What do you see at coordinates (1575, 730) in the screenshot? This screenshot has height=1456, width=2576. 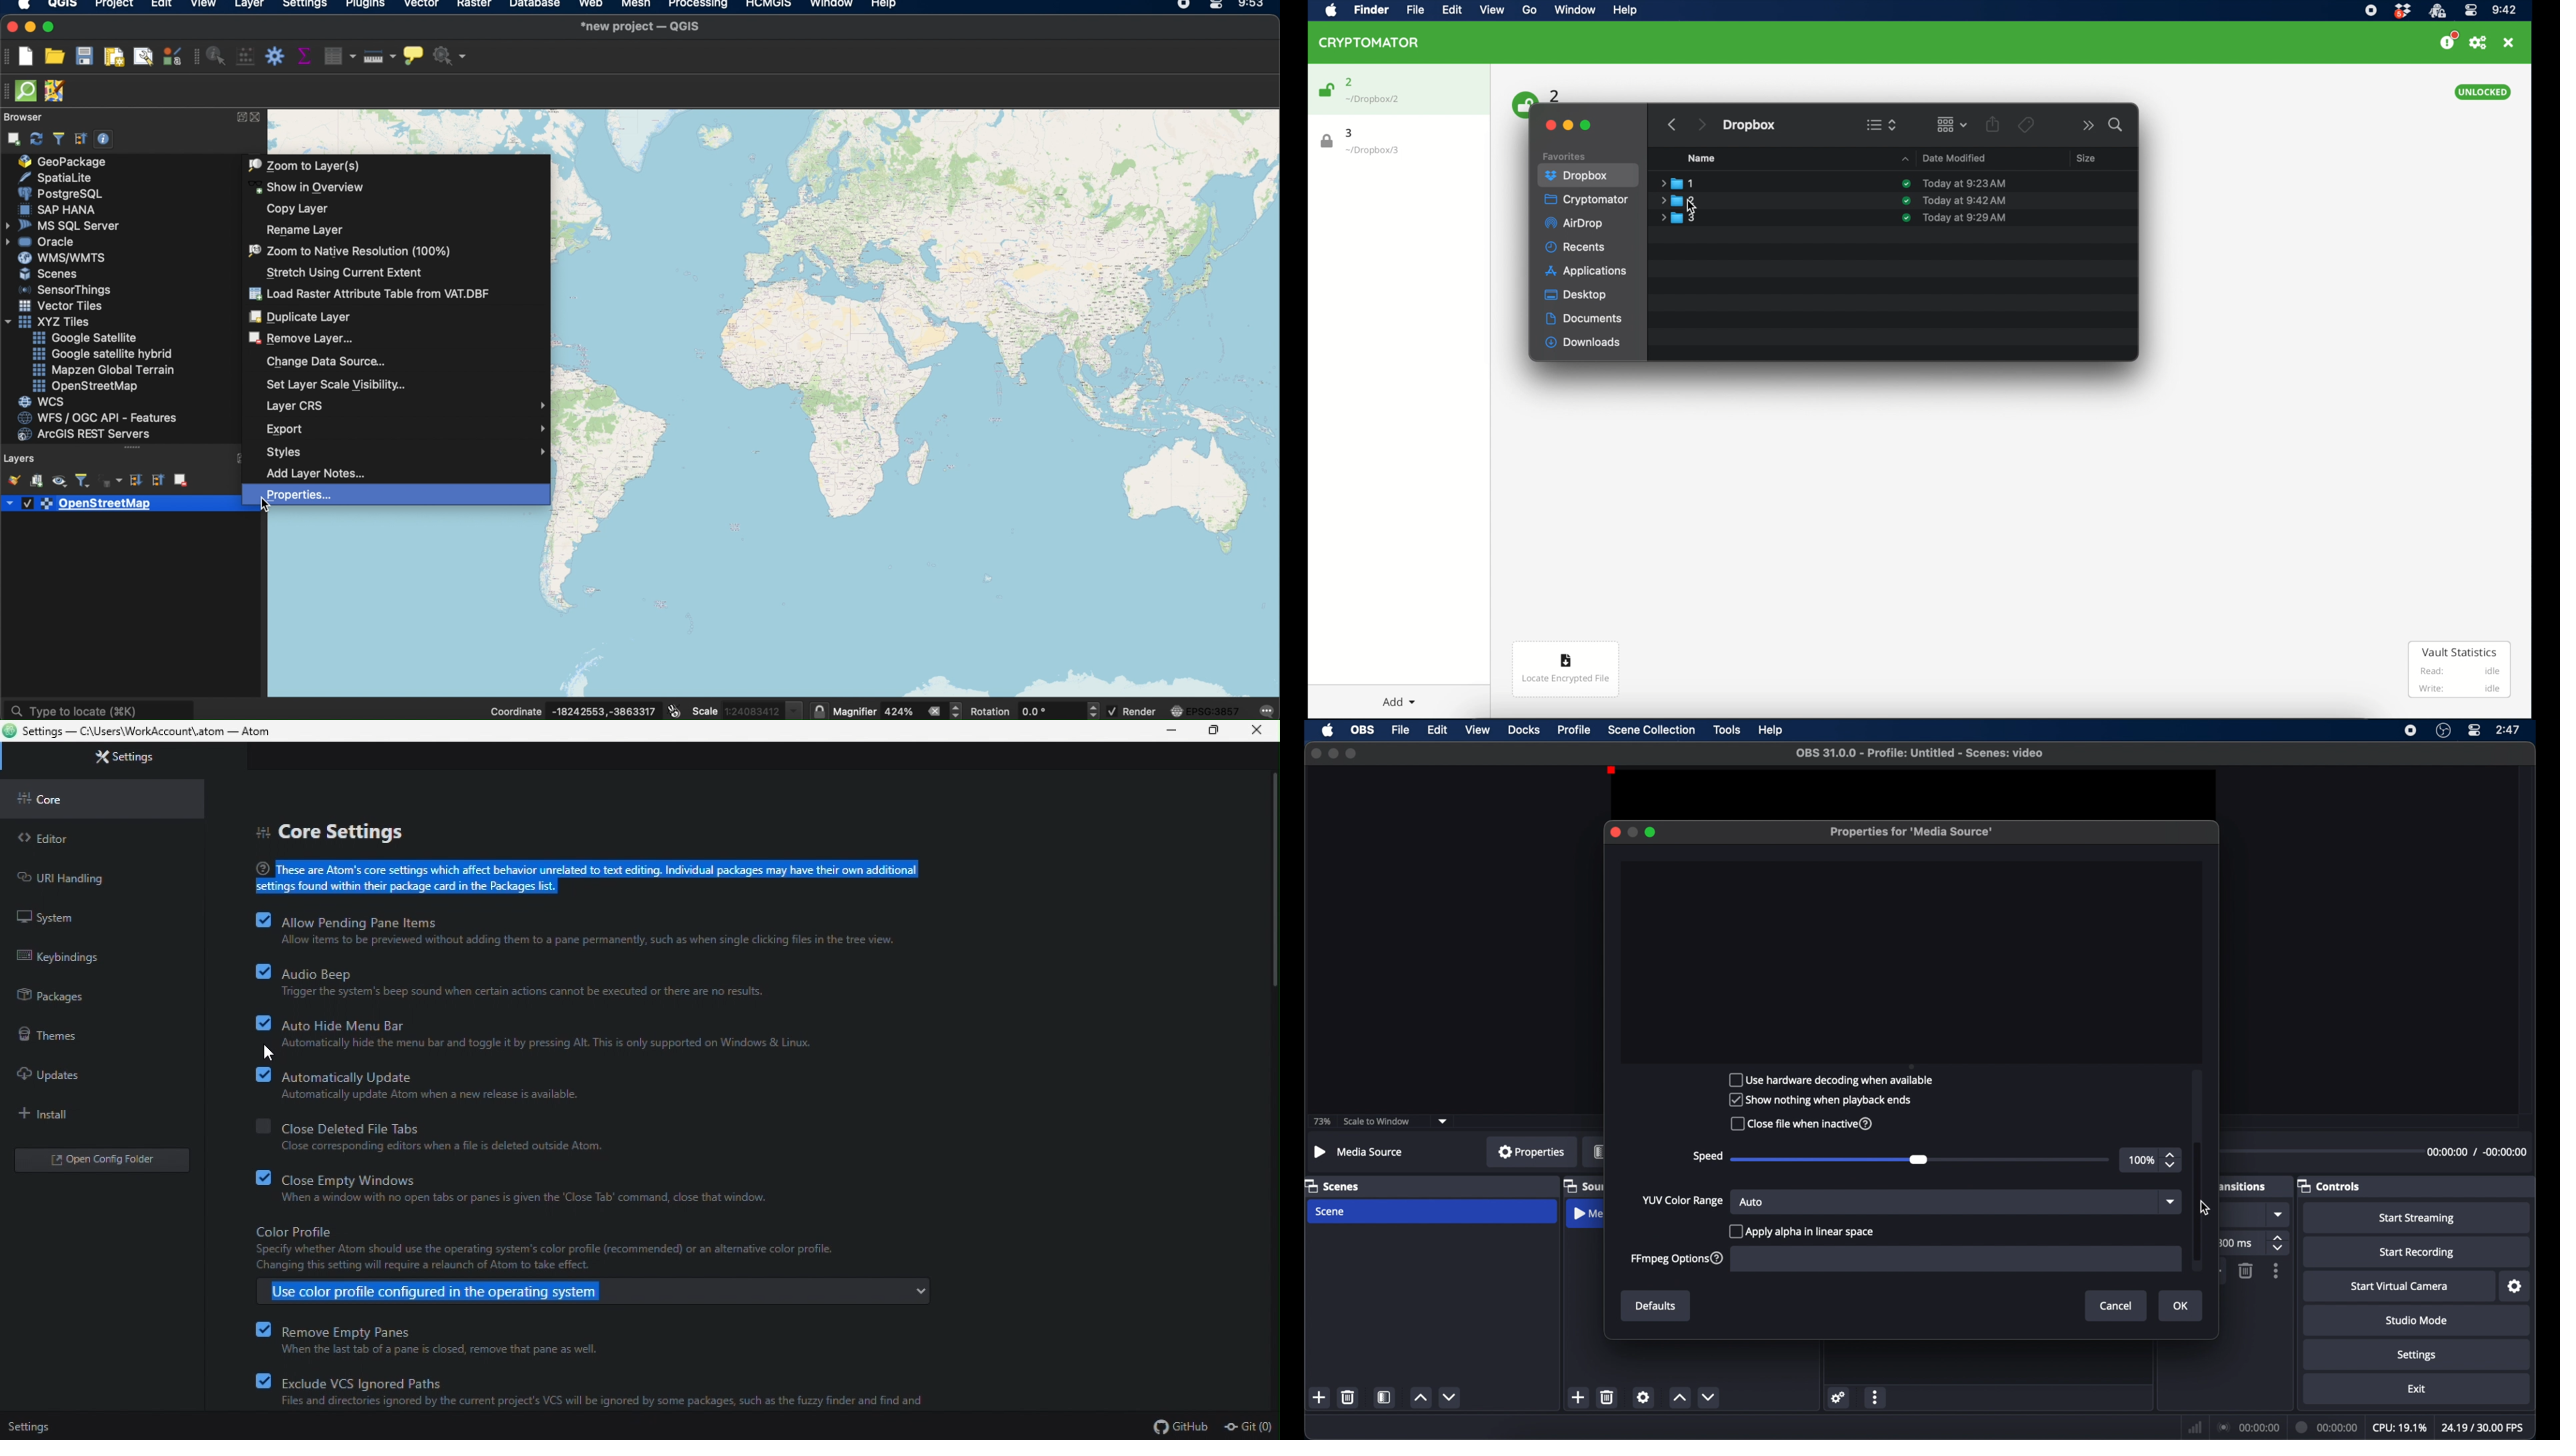 I see `profile` at bounding box center [1575, 730].